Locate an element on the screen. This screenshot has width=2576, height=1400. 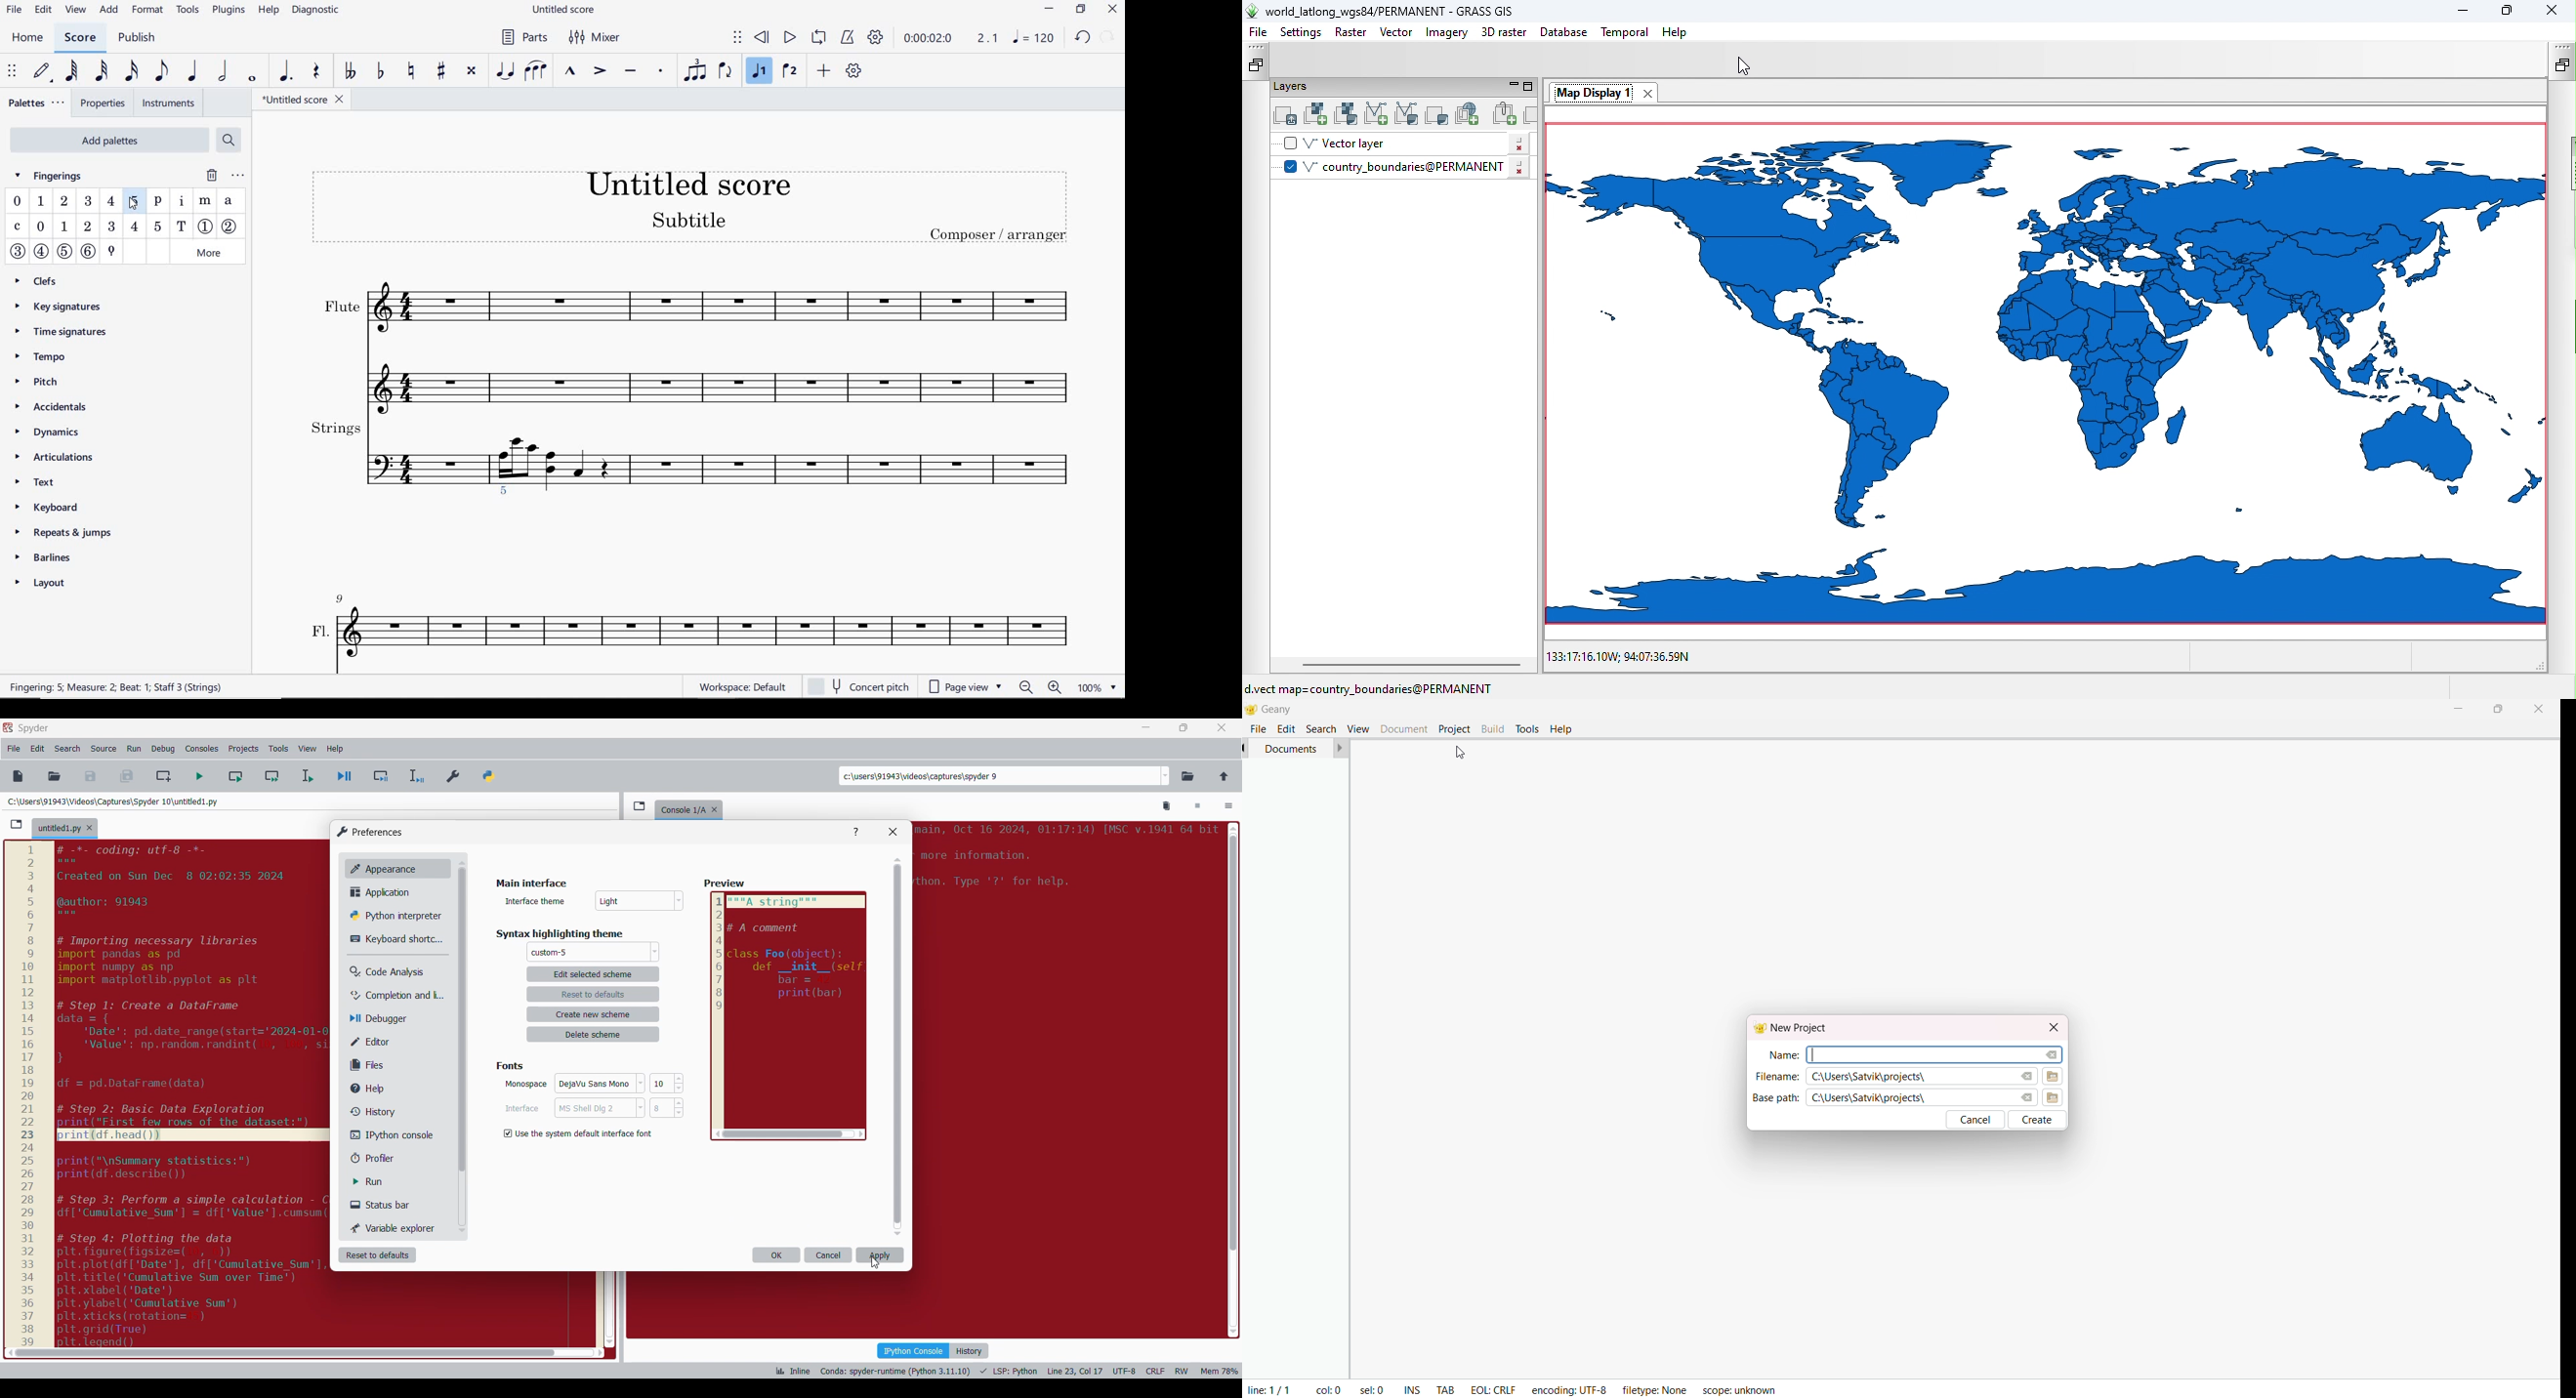
metronome is located at coordinates (847, 40).